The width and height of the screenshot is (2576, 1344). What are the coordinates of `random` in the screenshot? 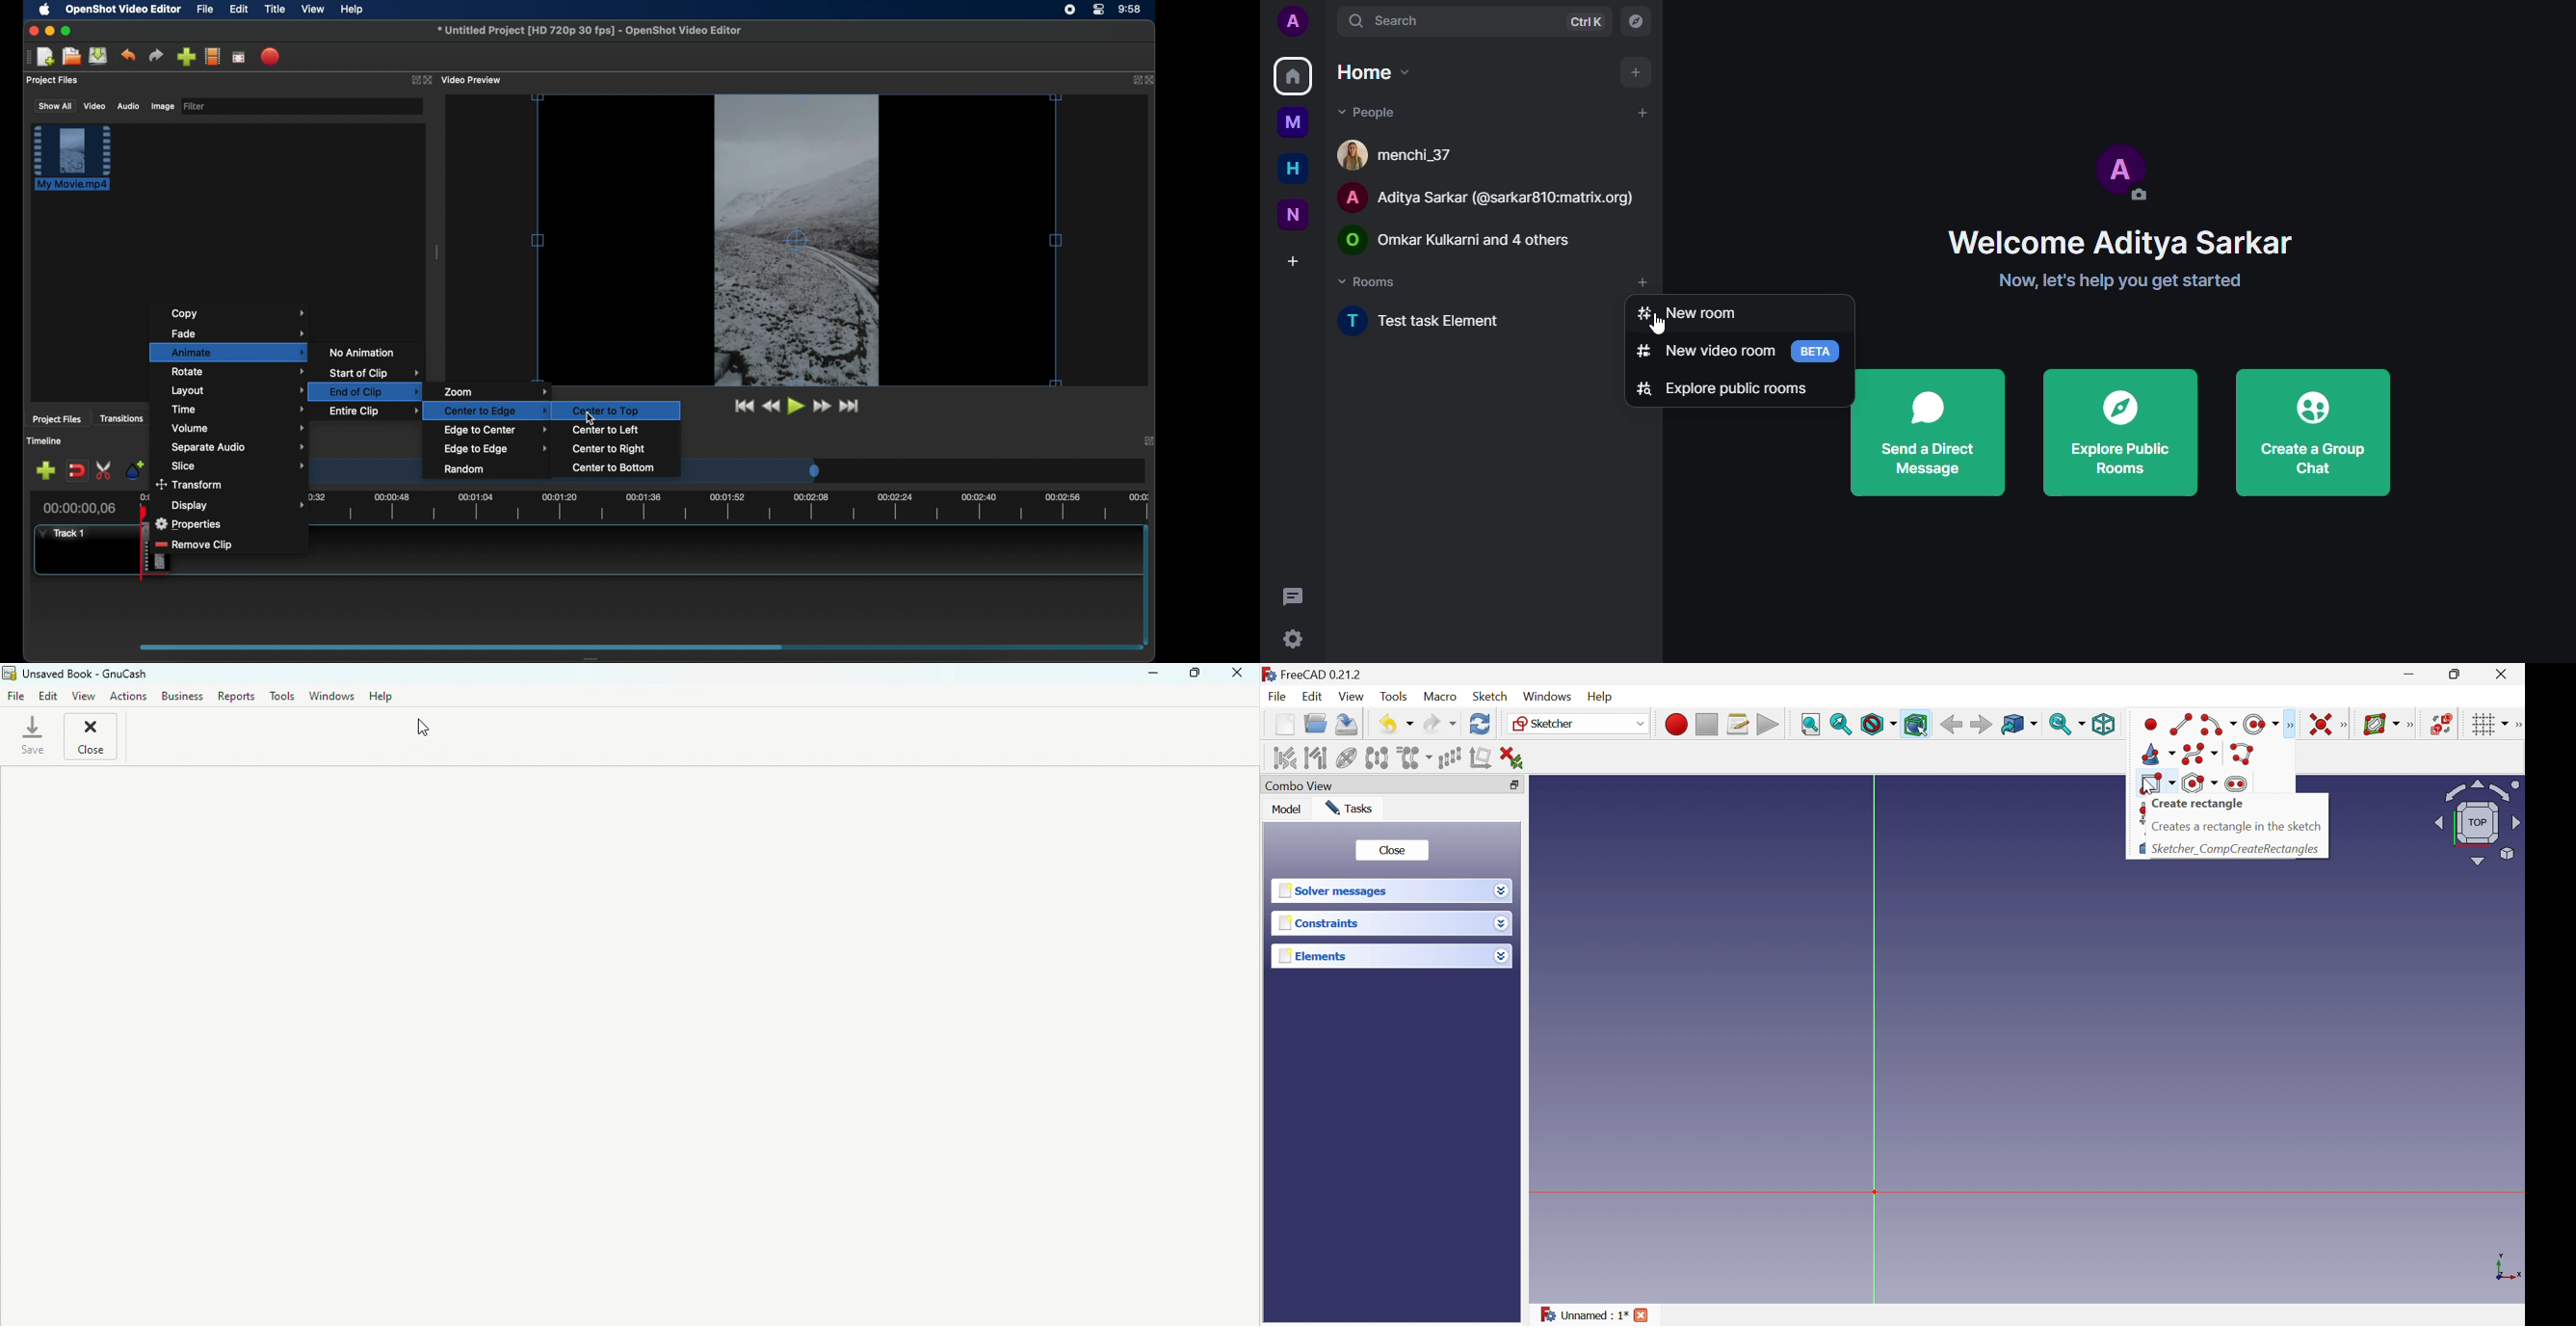 It's located at (465, 470).